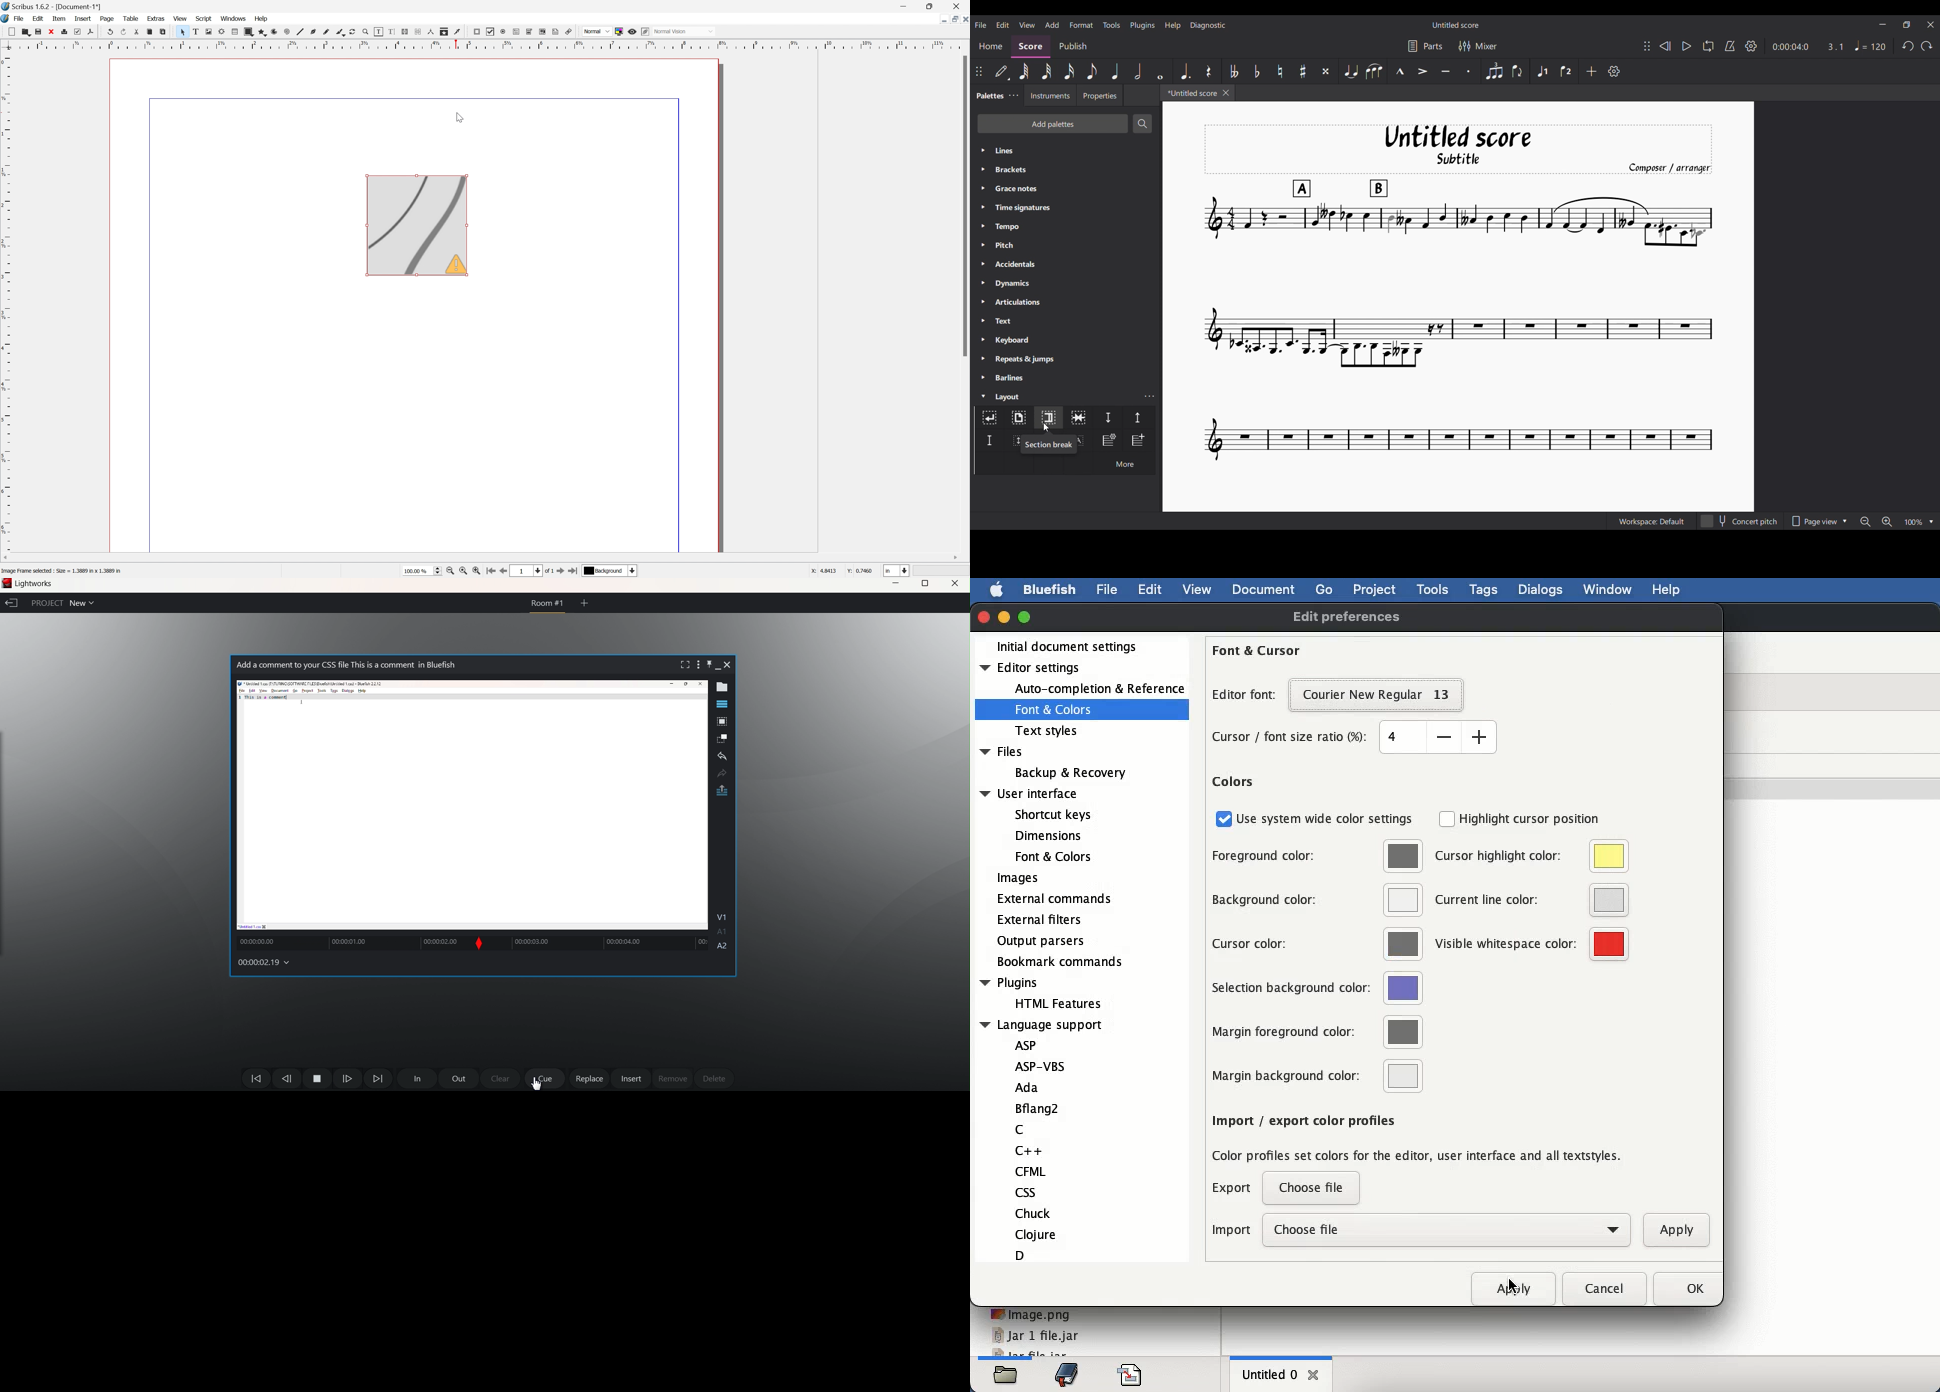  What do you see at coordinates (1066, 208) in the screenshot?
I see `Time signatures` at bounding box center [1066, 208].